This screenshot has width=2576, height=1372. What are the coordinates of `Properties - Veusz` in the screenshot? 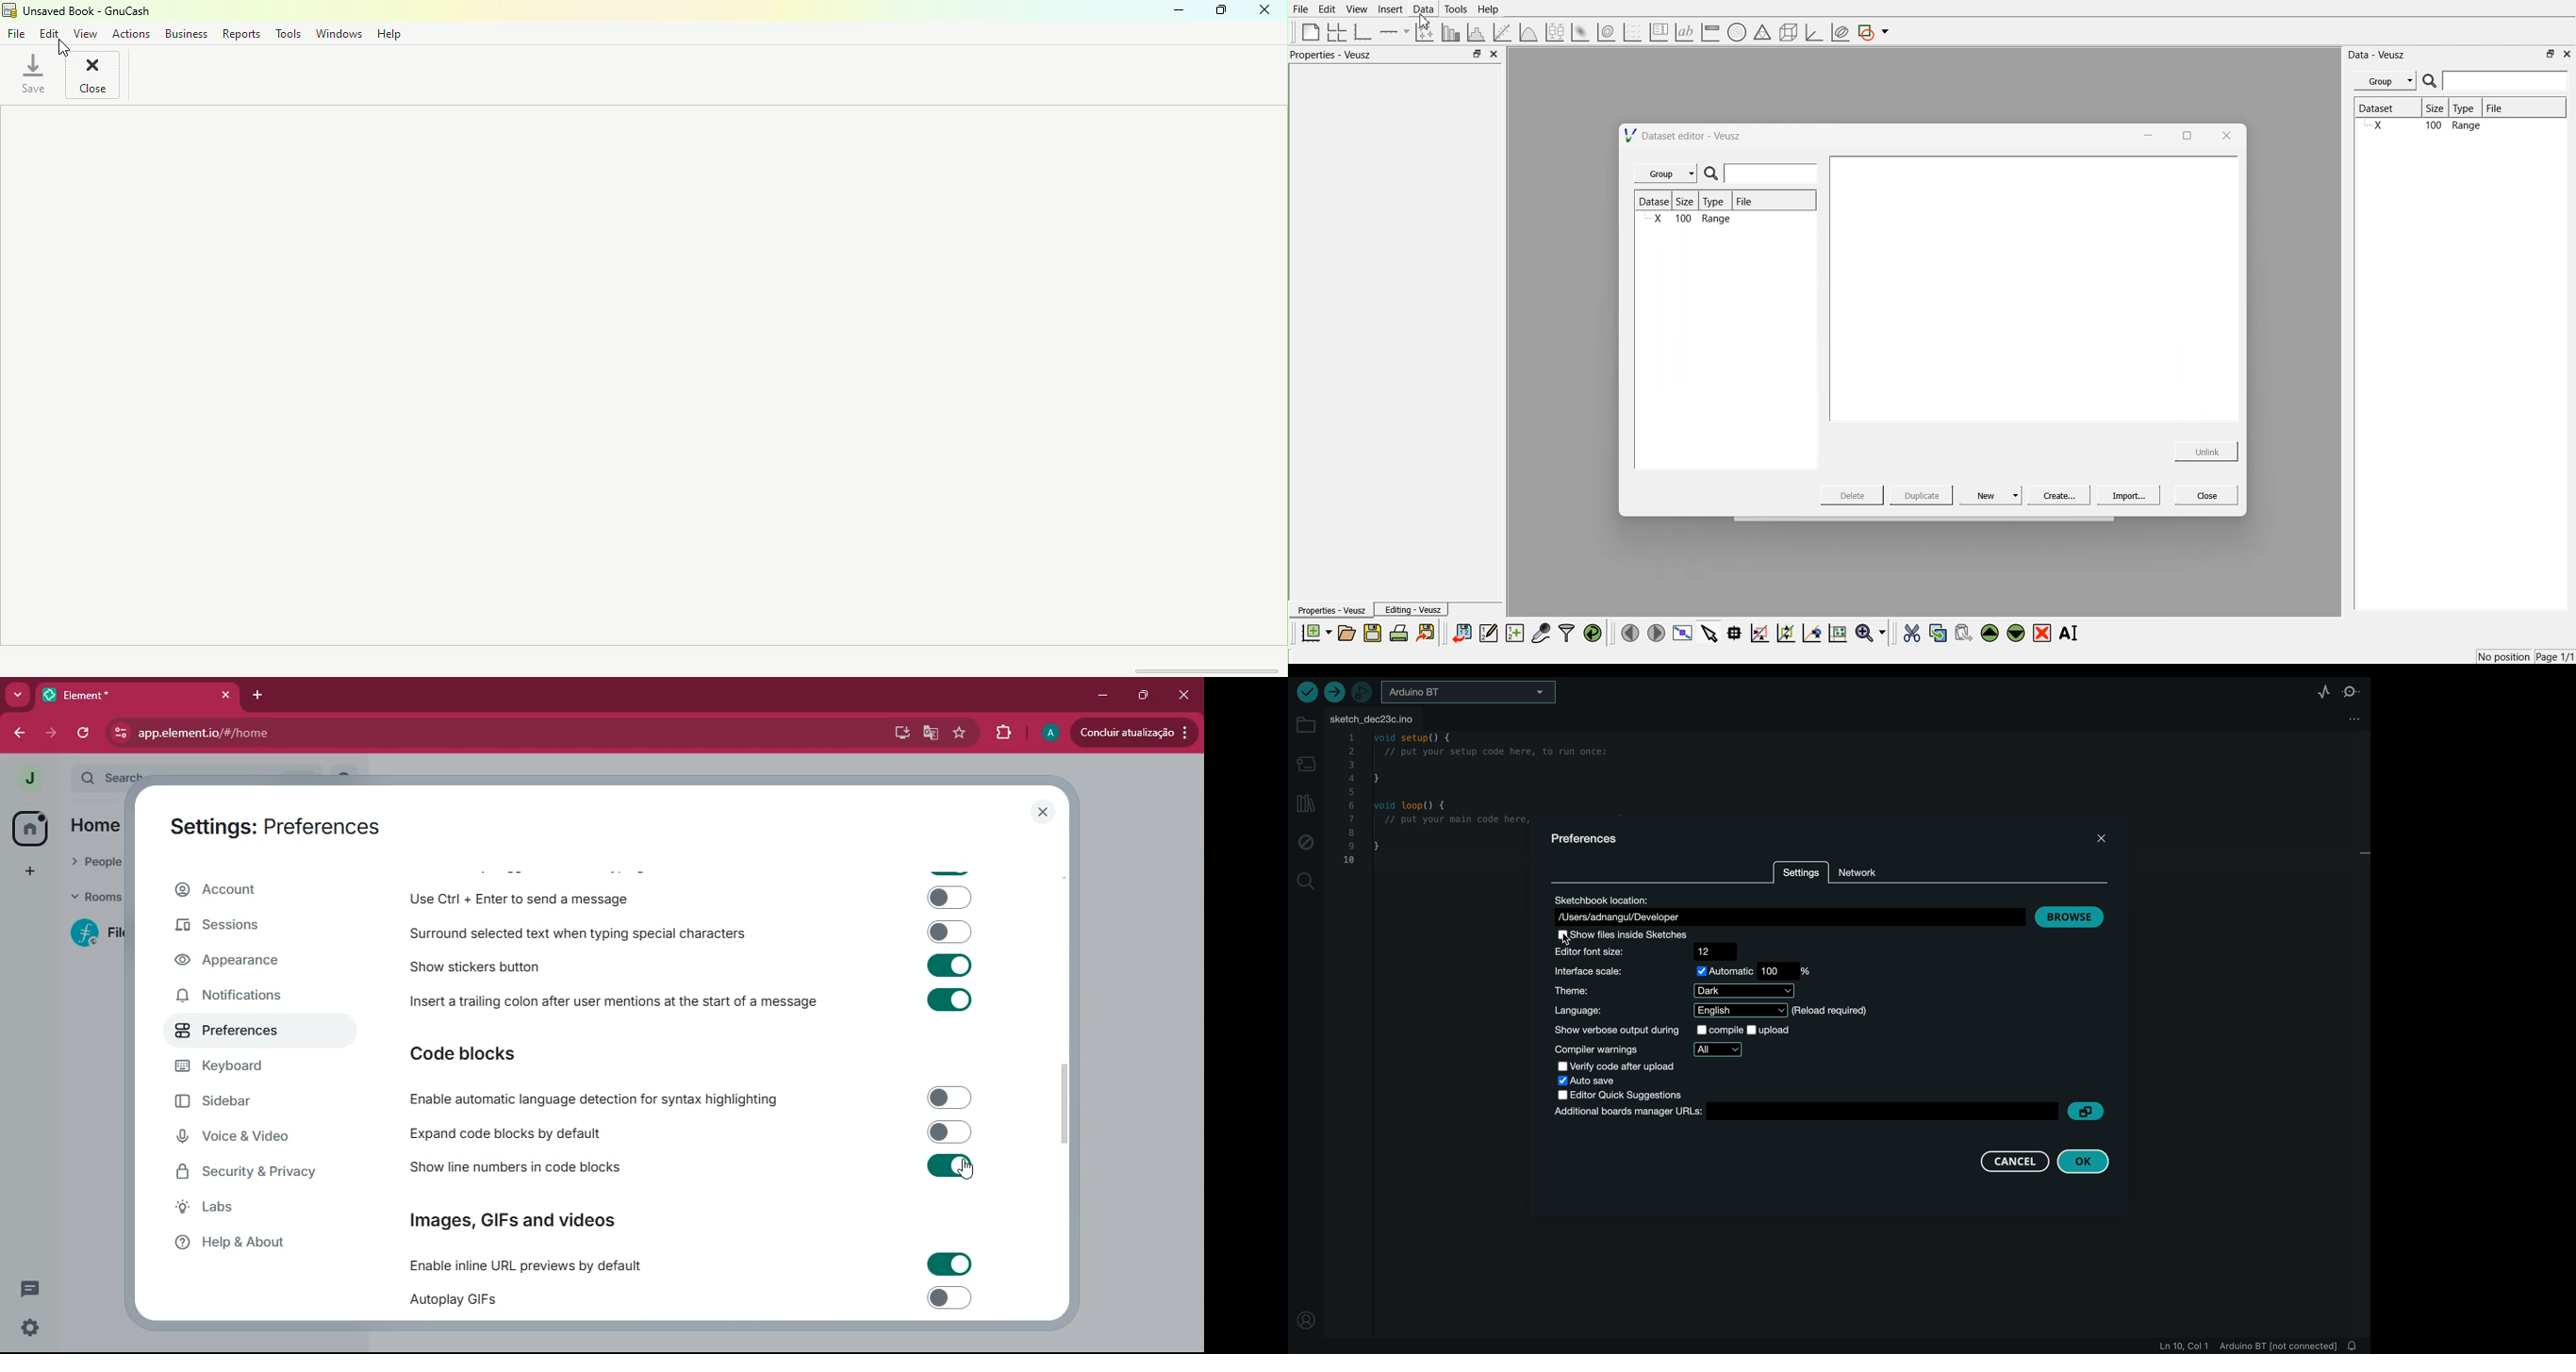 It's located at (1334, 55).